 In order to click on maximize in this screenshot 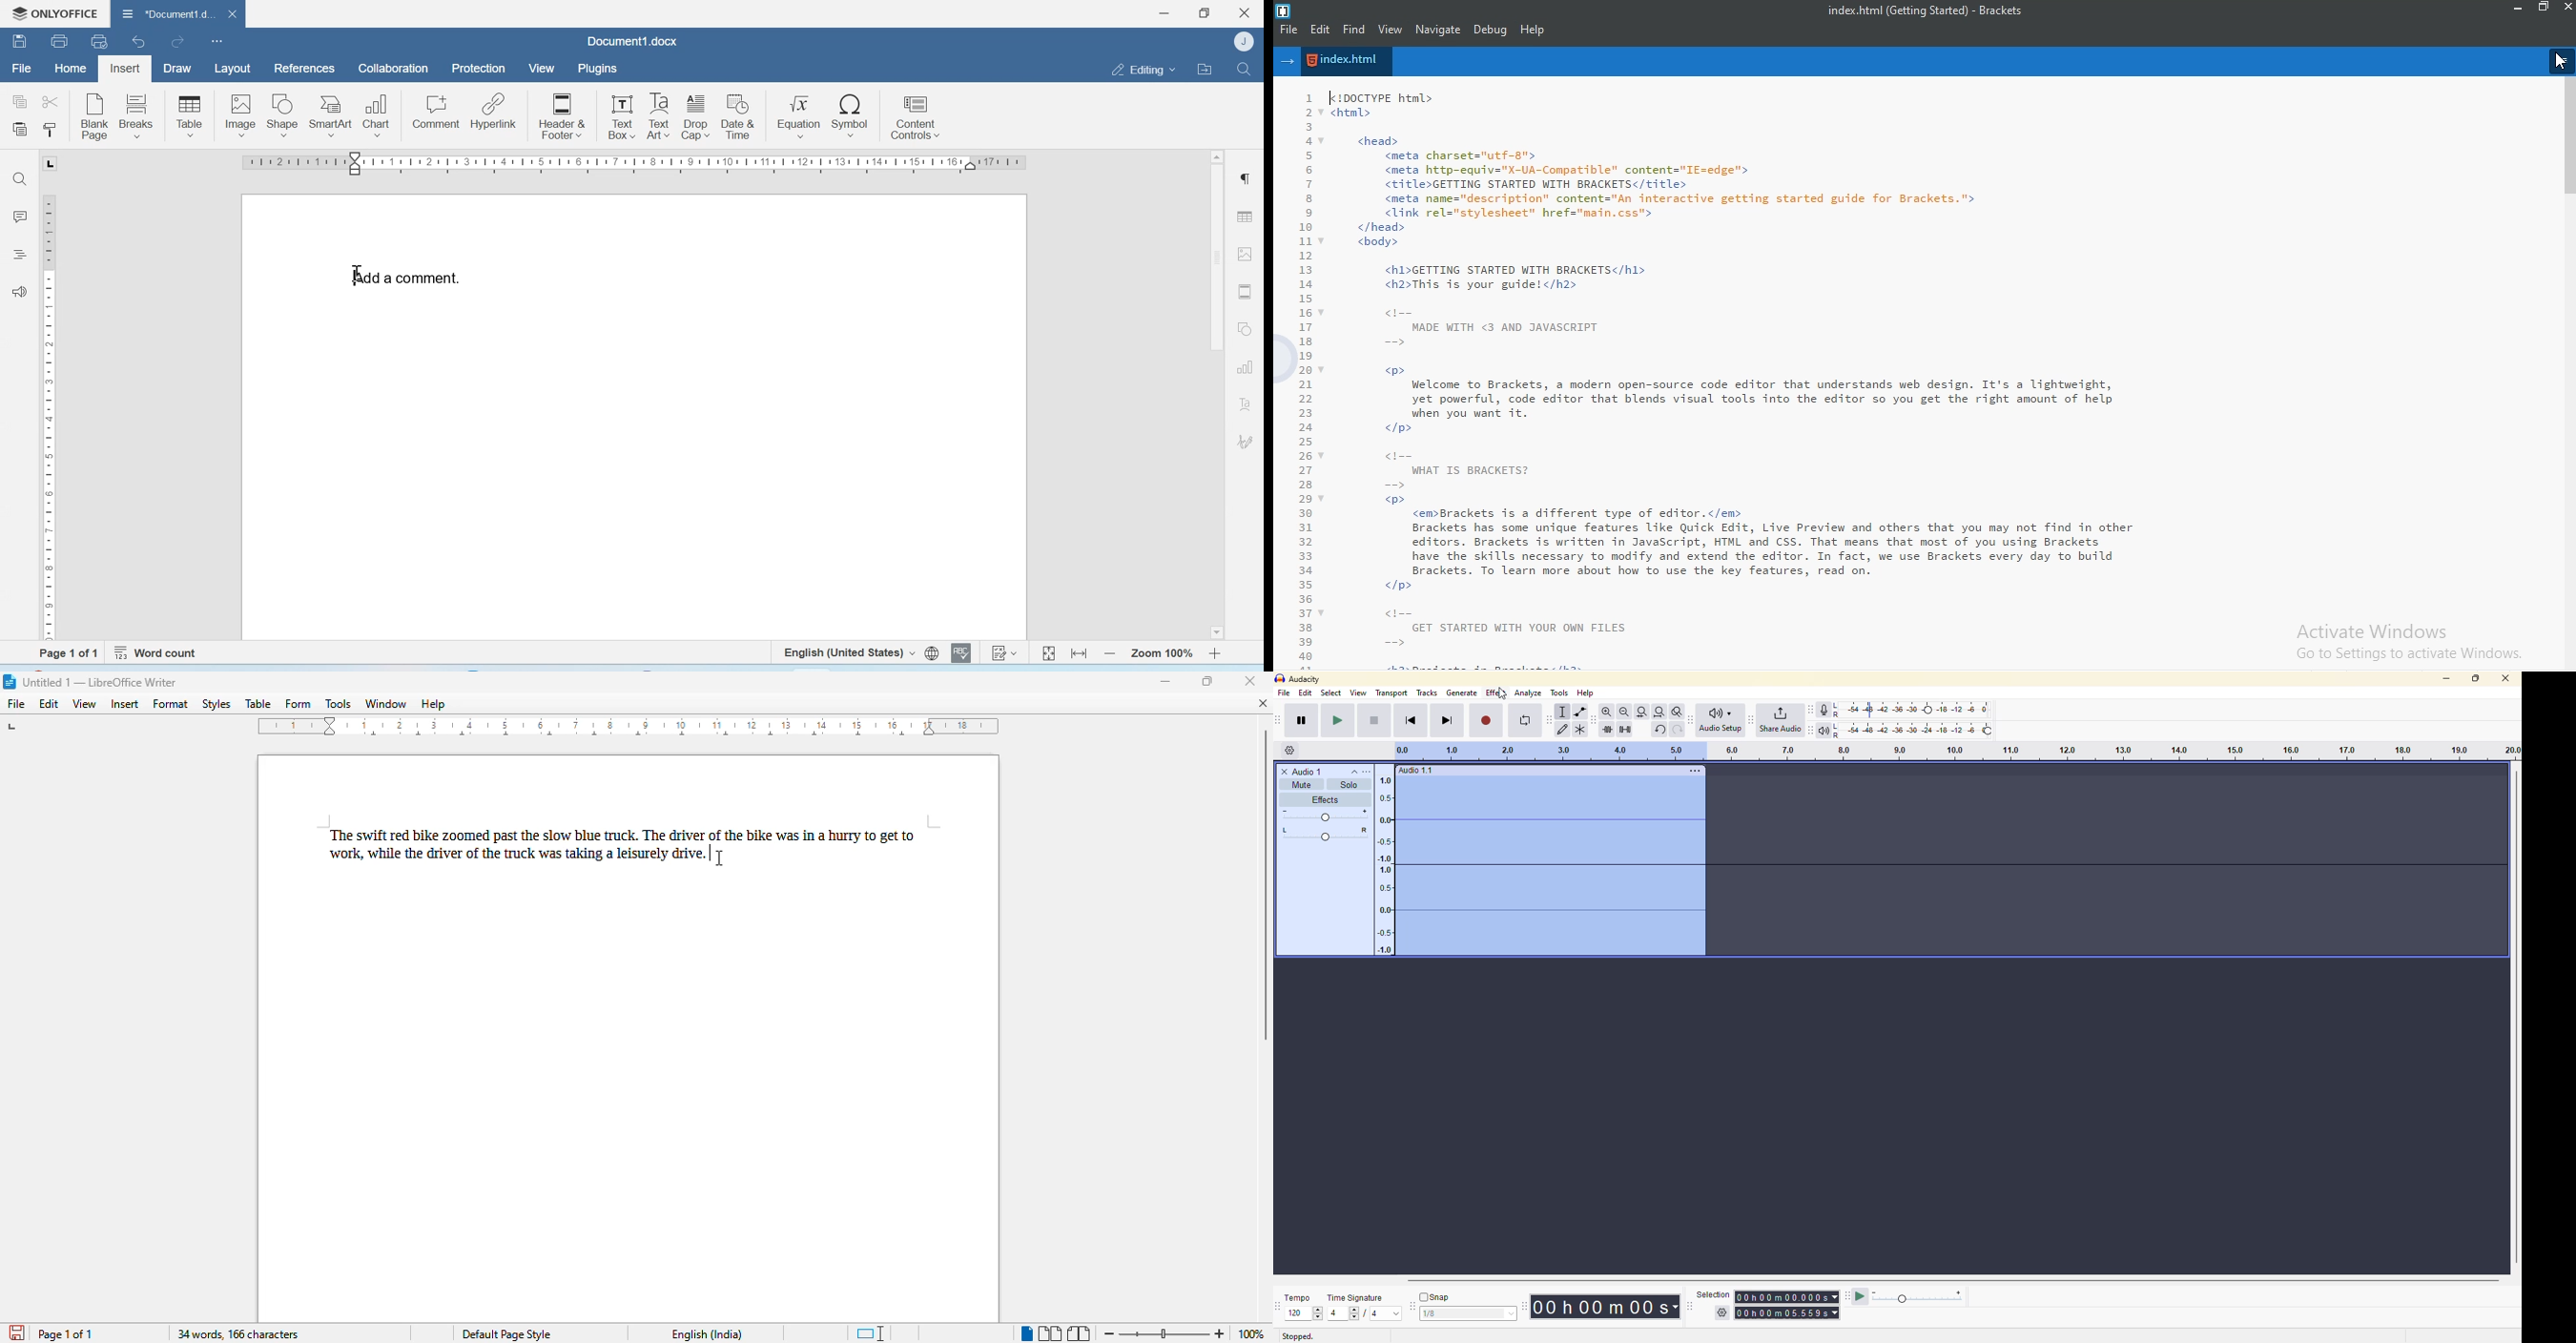, I will do `click(1209, 681)`.